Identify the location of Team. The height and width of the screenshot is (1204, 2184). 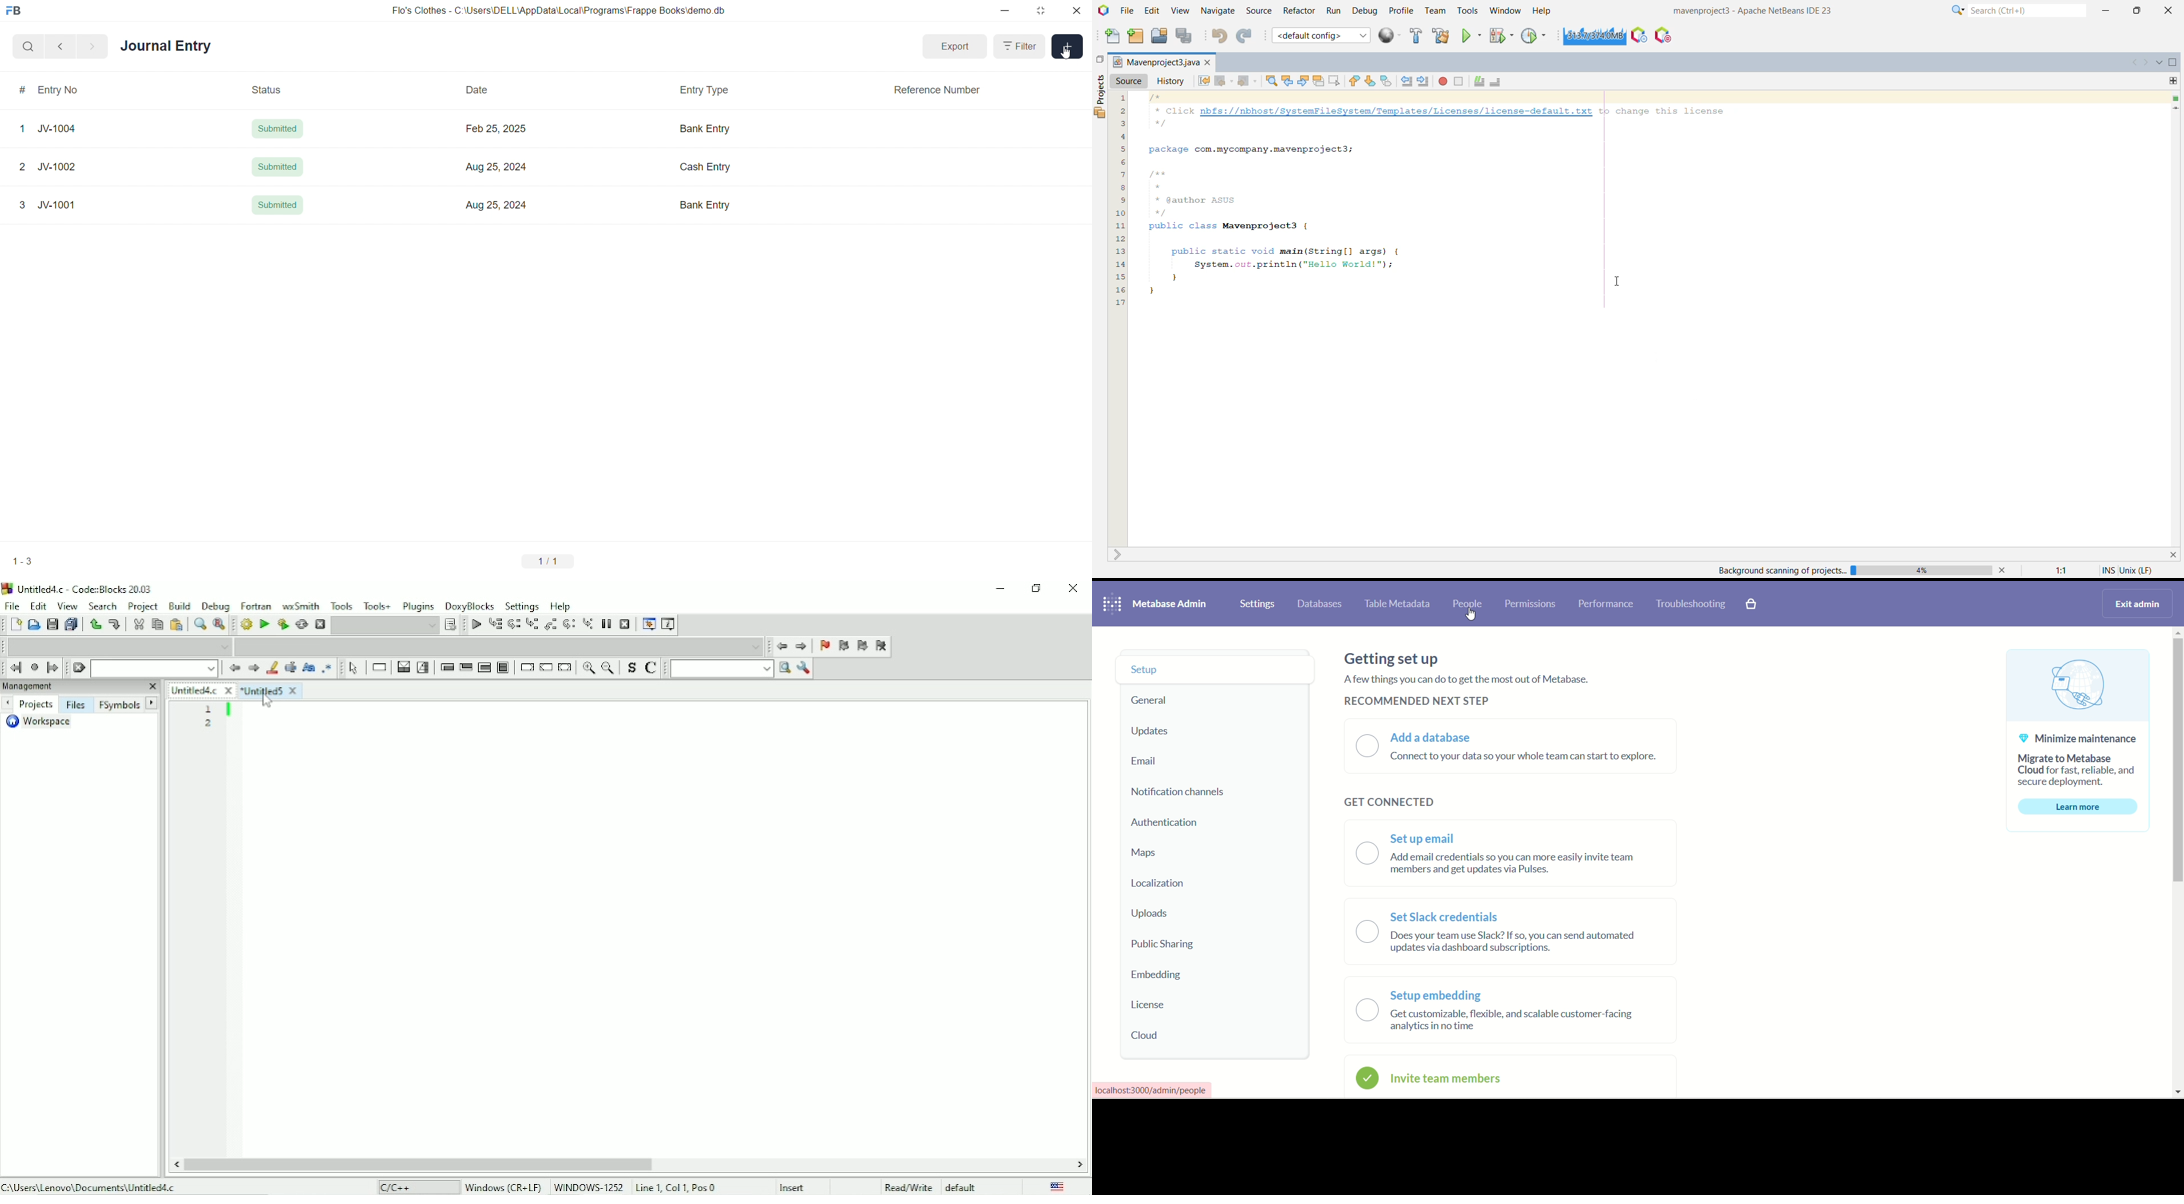
(1435, 11).